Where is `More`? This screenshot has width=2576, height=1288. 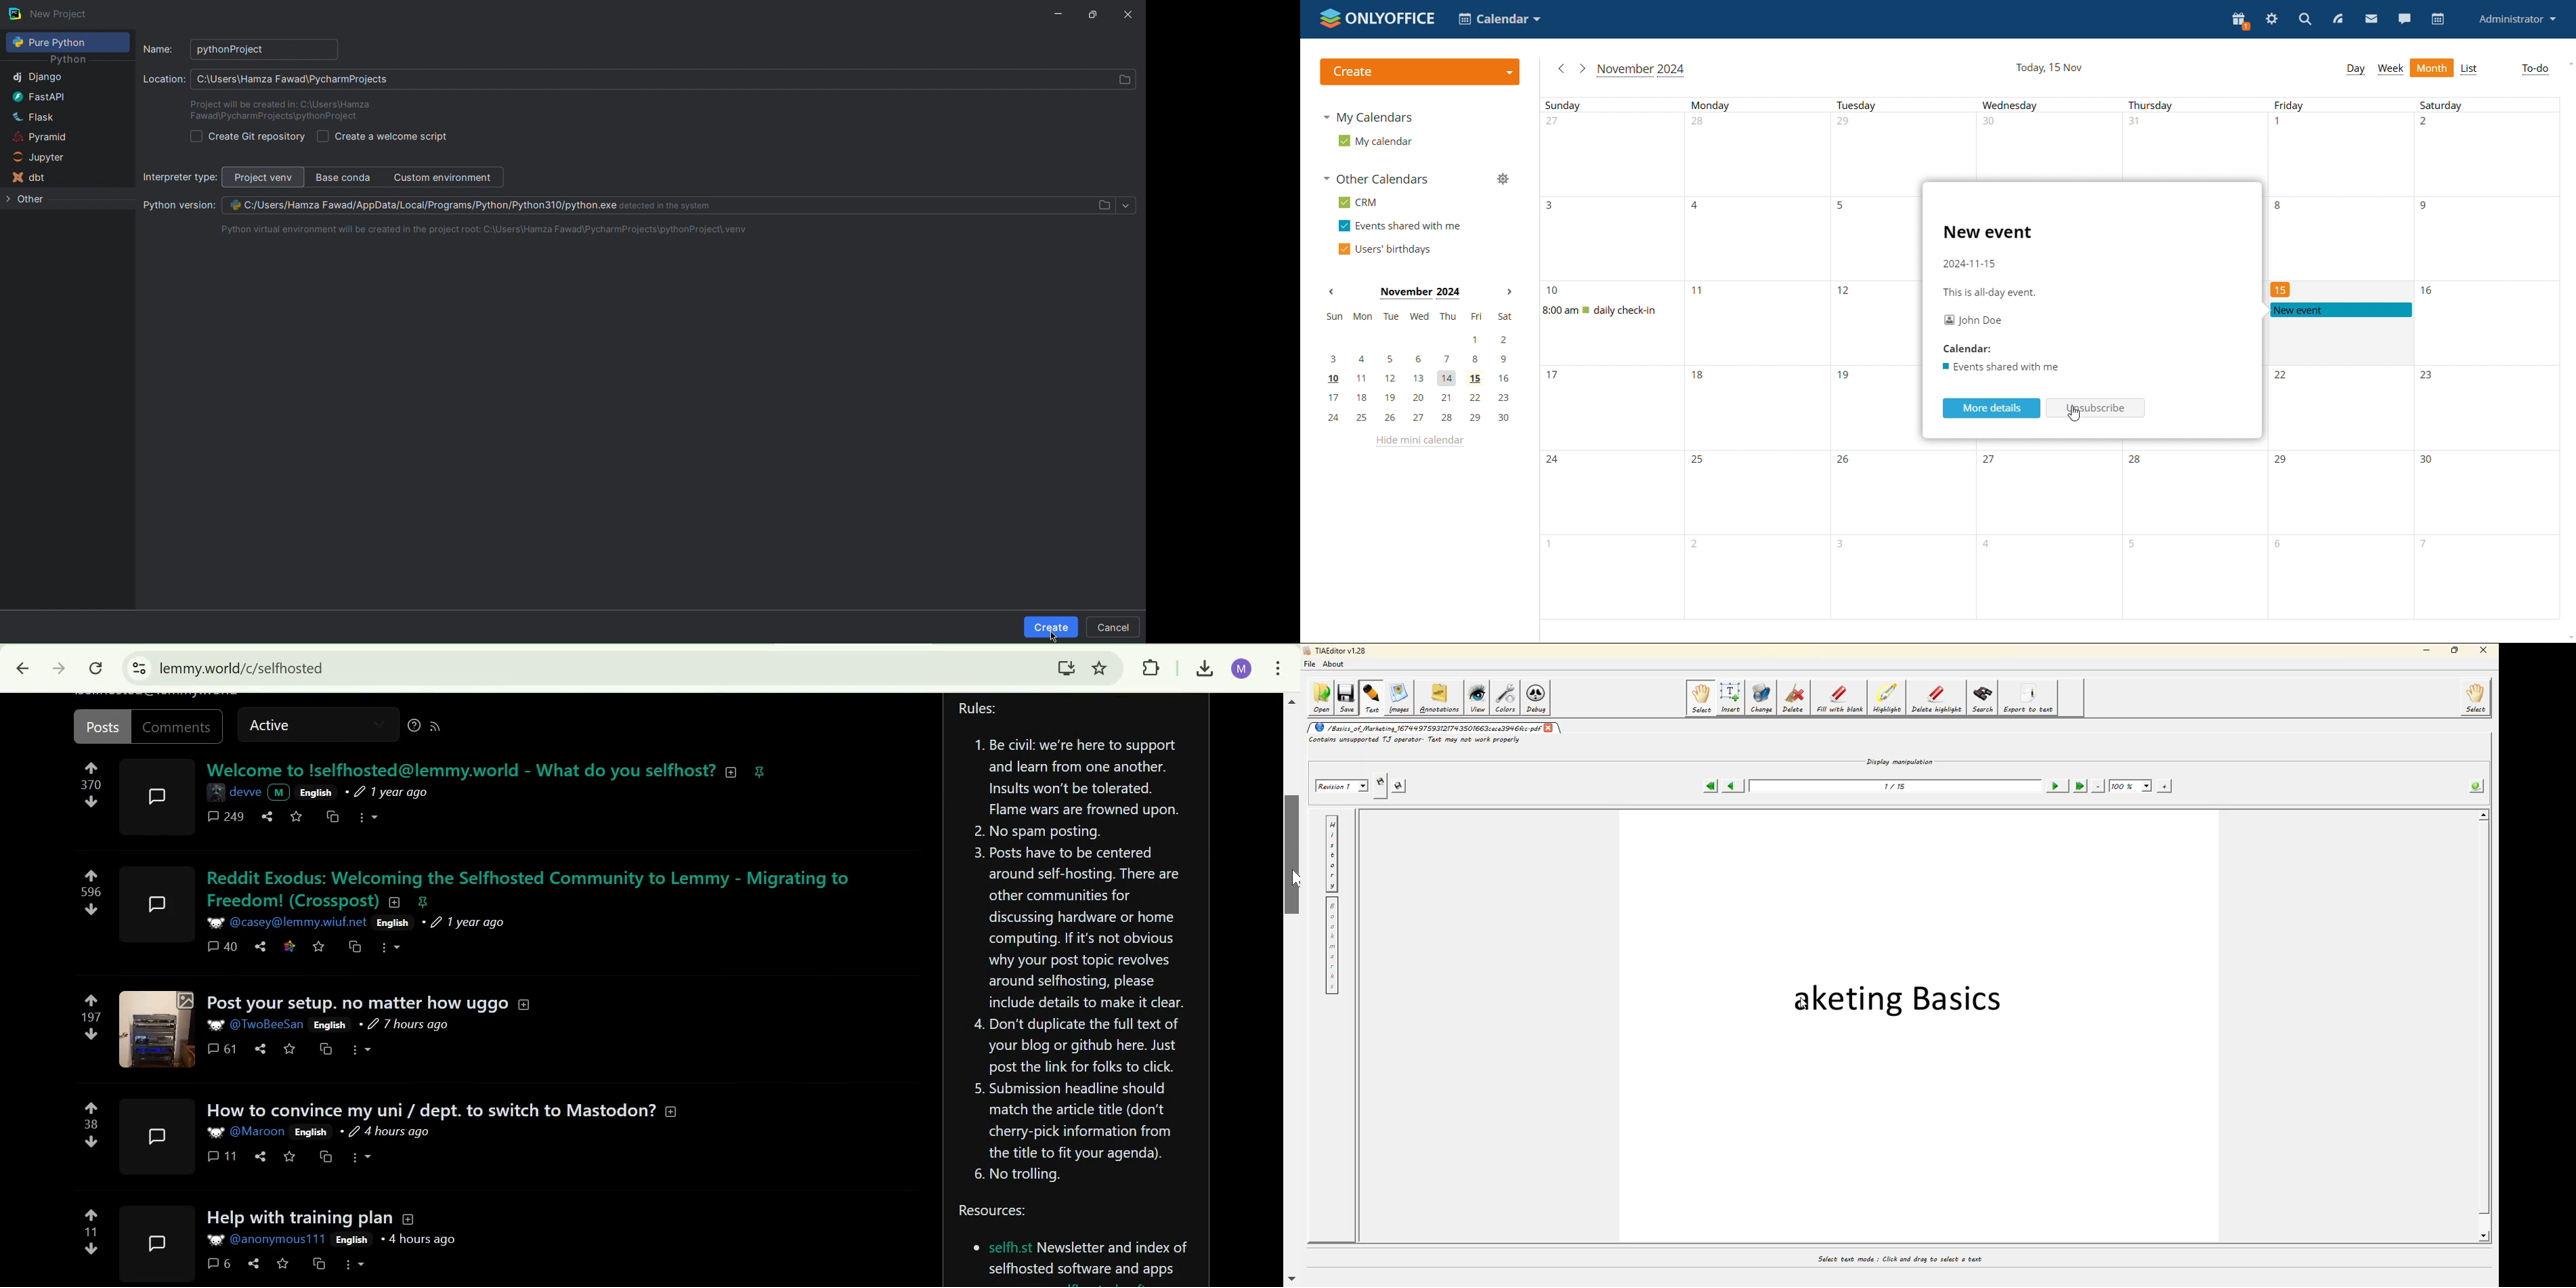
More is located at coordinates (356, 1265).